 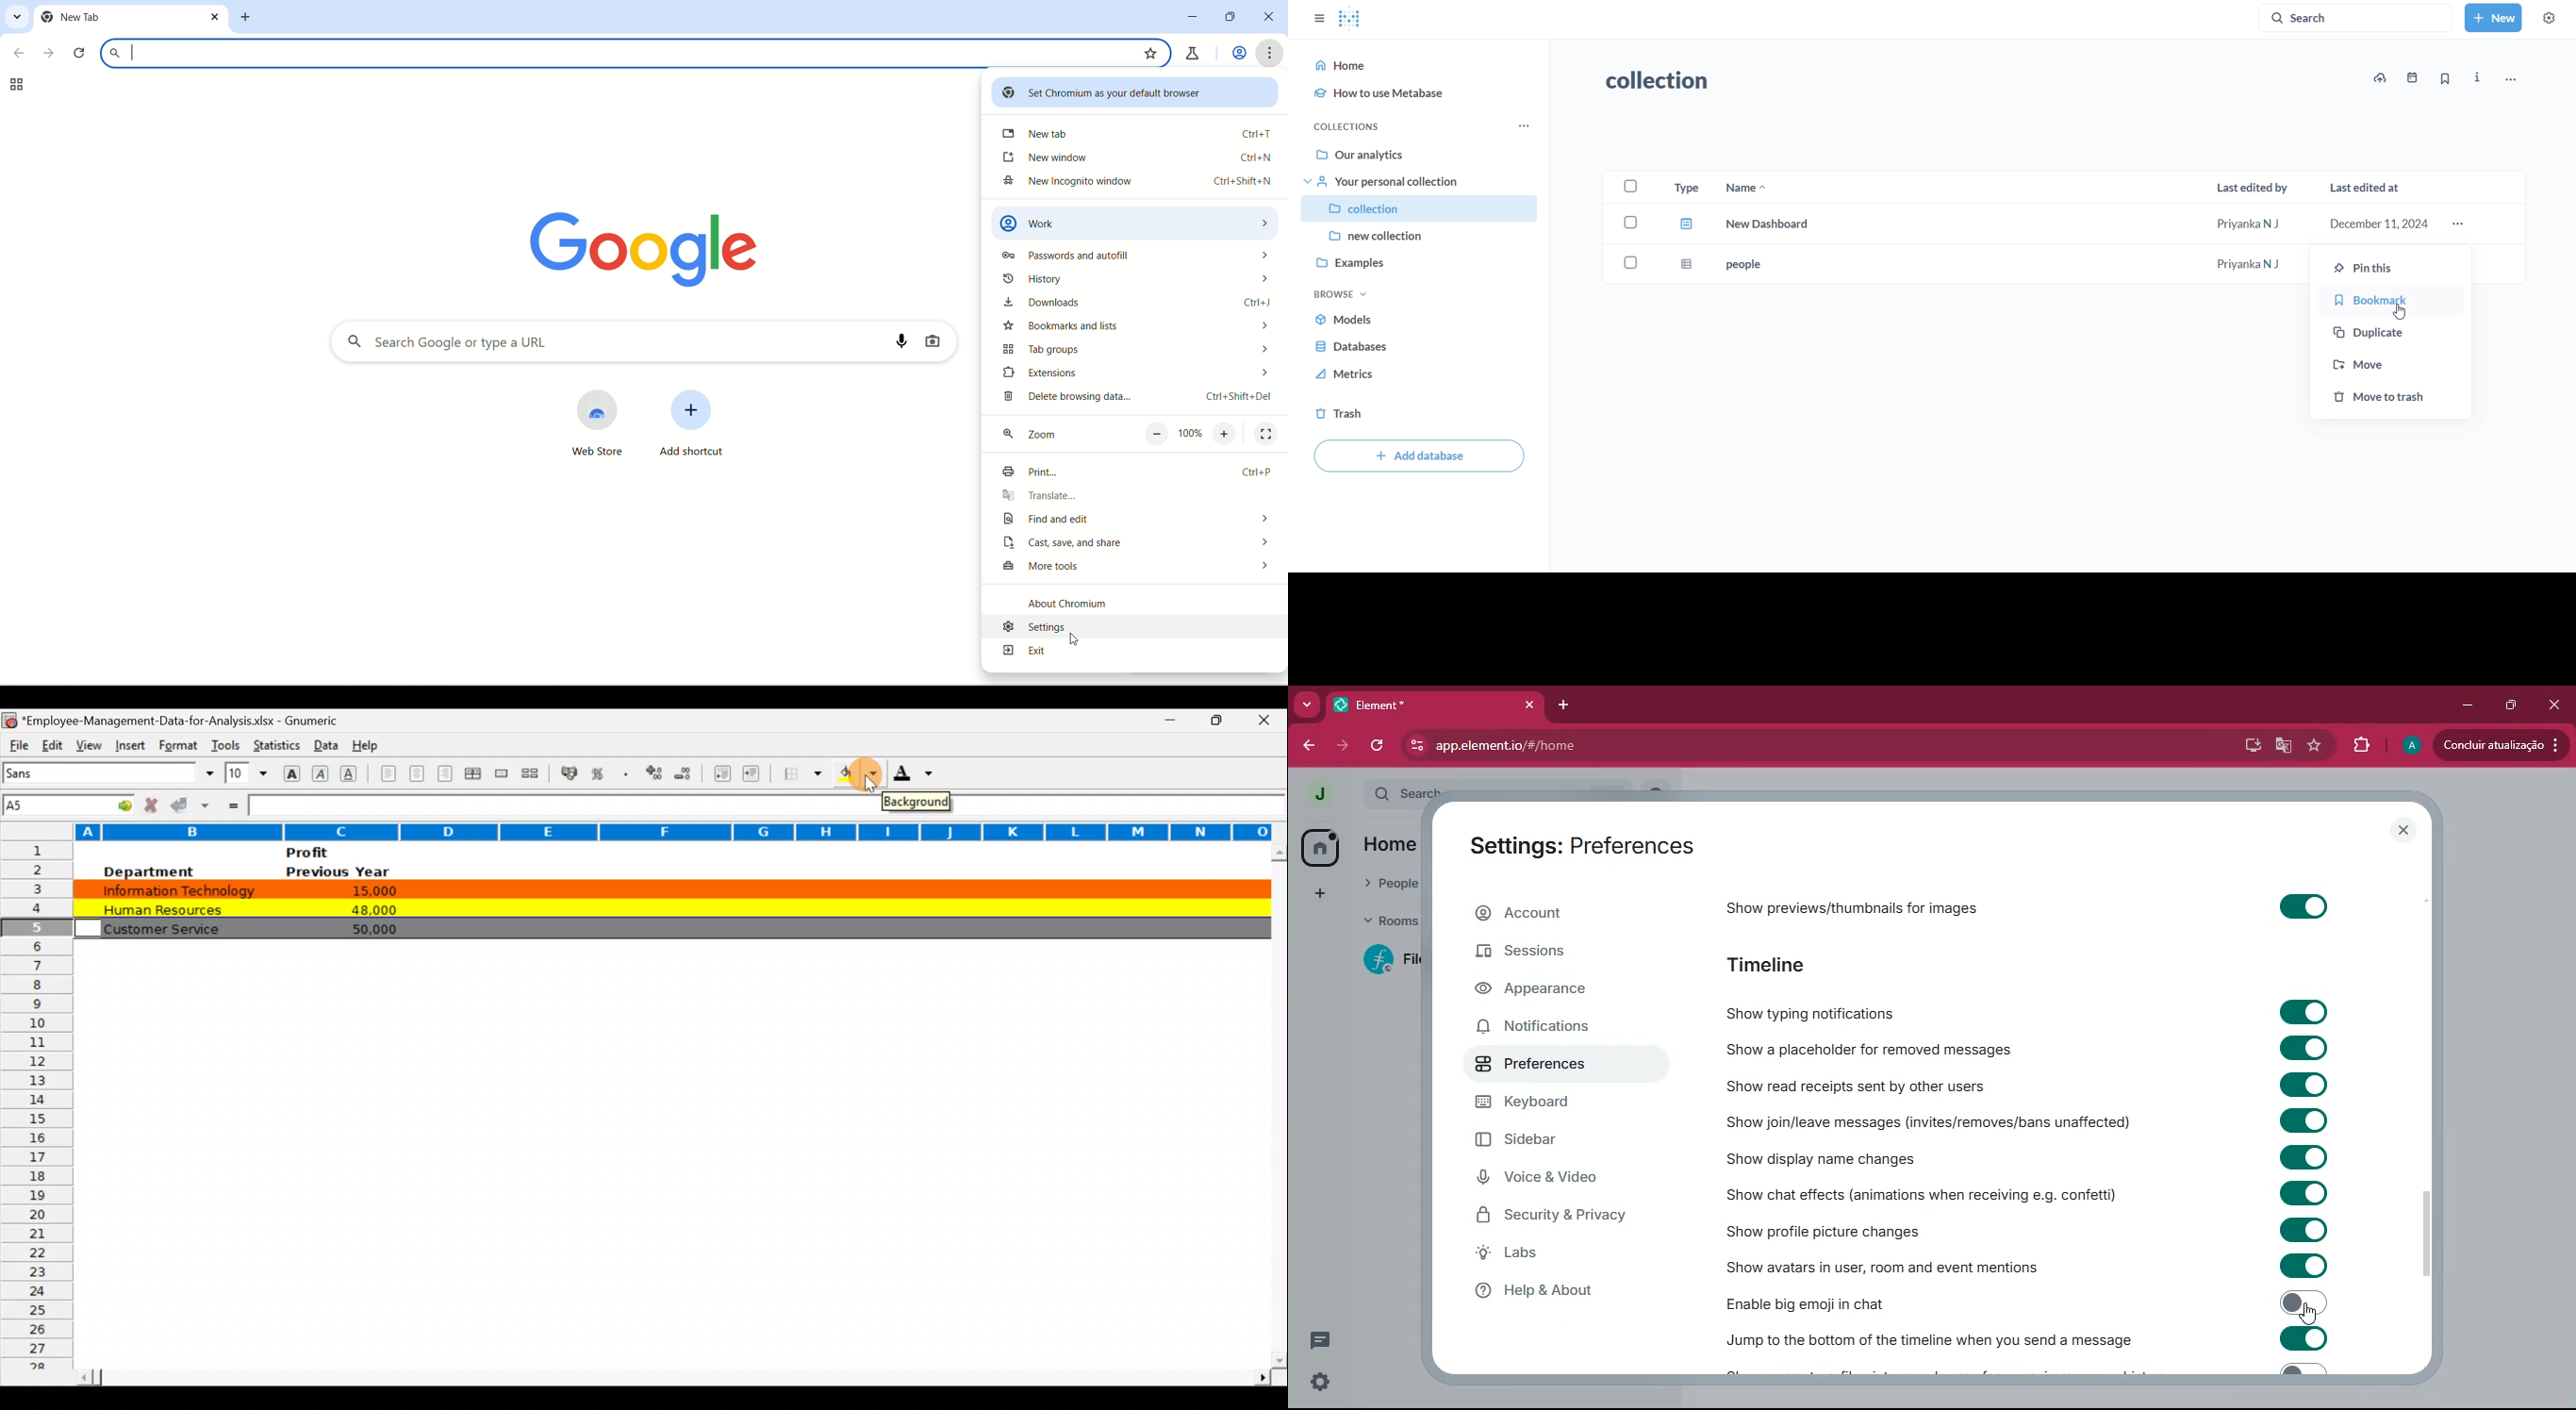 What do you see at coordinates (1133, 303) in the screenshot?
I see `downloads ctrl+j` at bounding box center [1133, 303].